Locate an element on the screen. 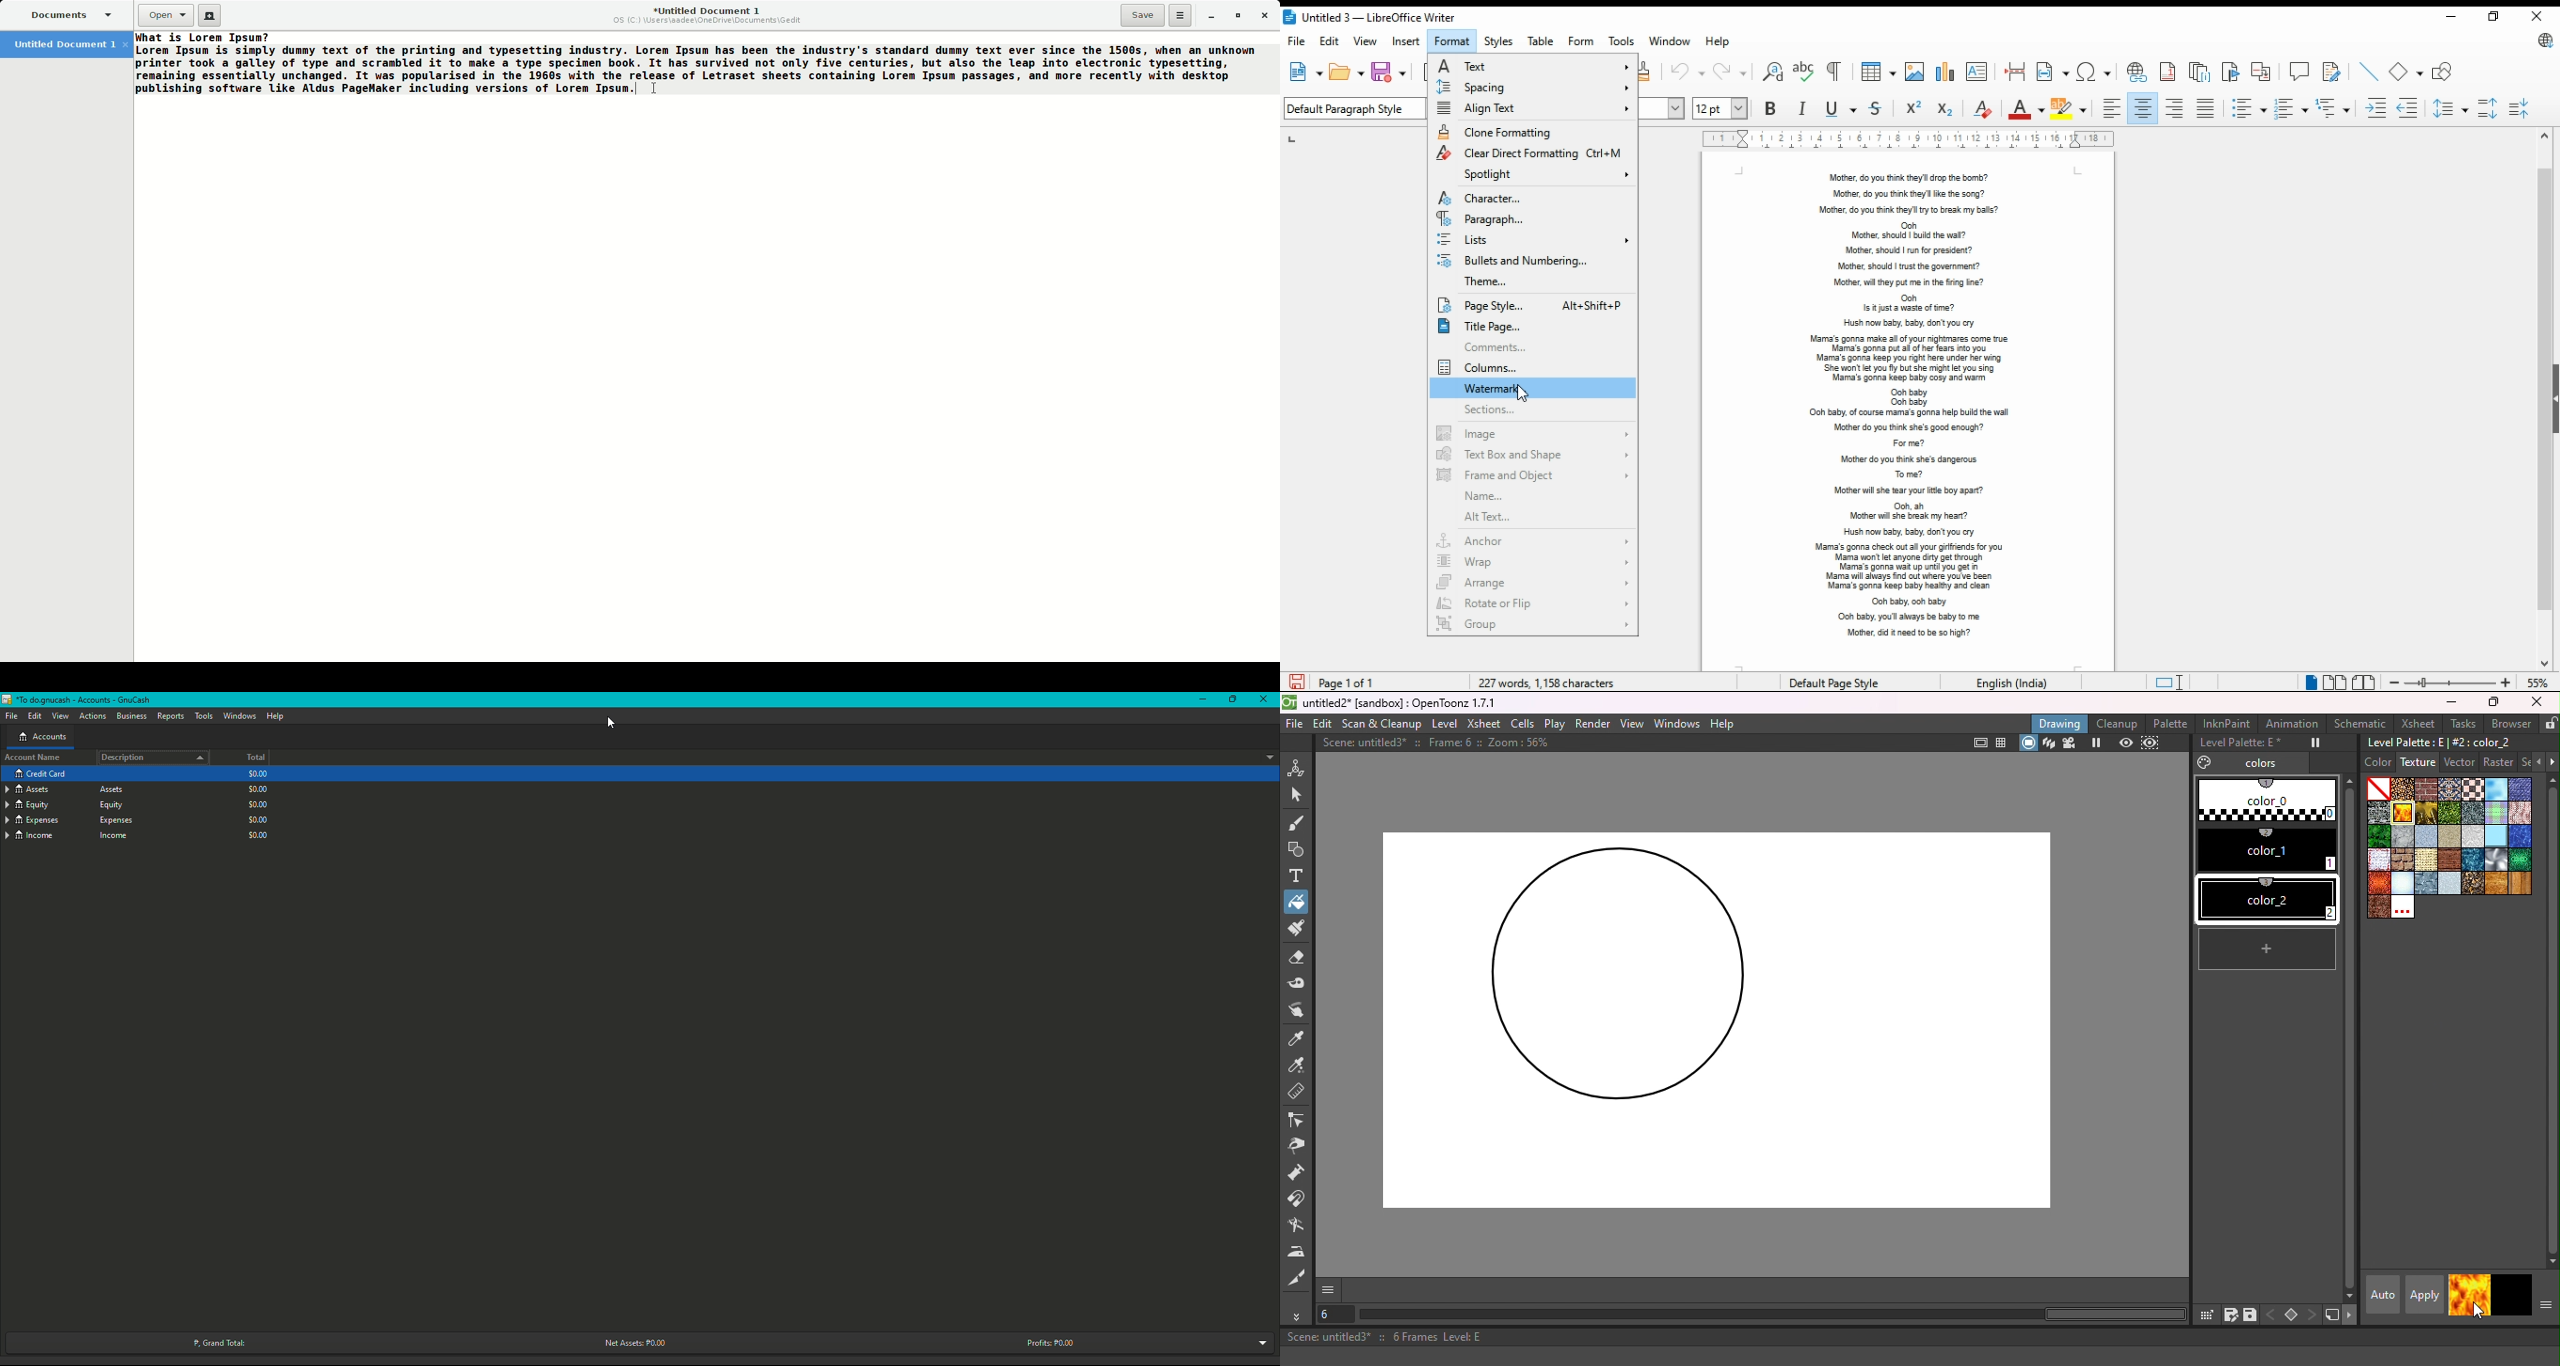 The height and width of the screenshot is (1372, 2576). font color is located at coordinates (2026, 108).